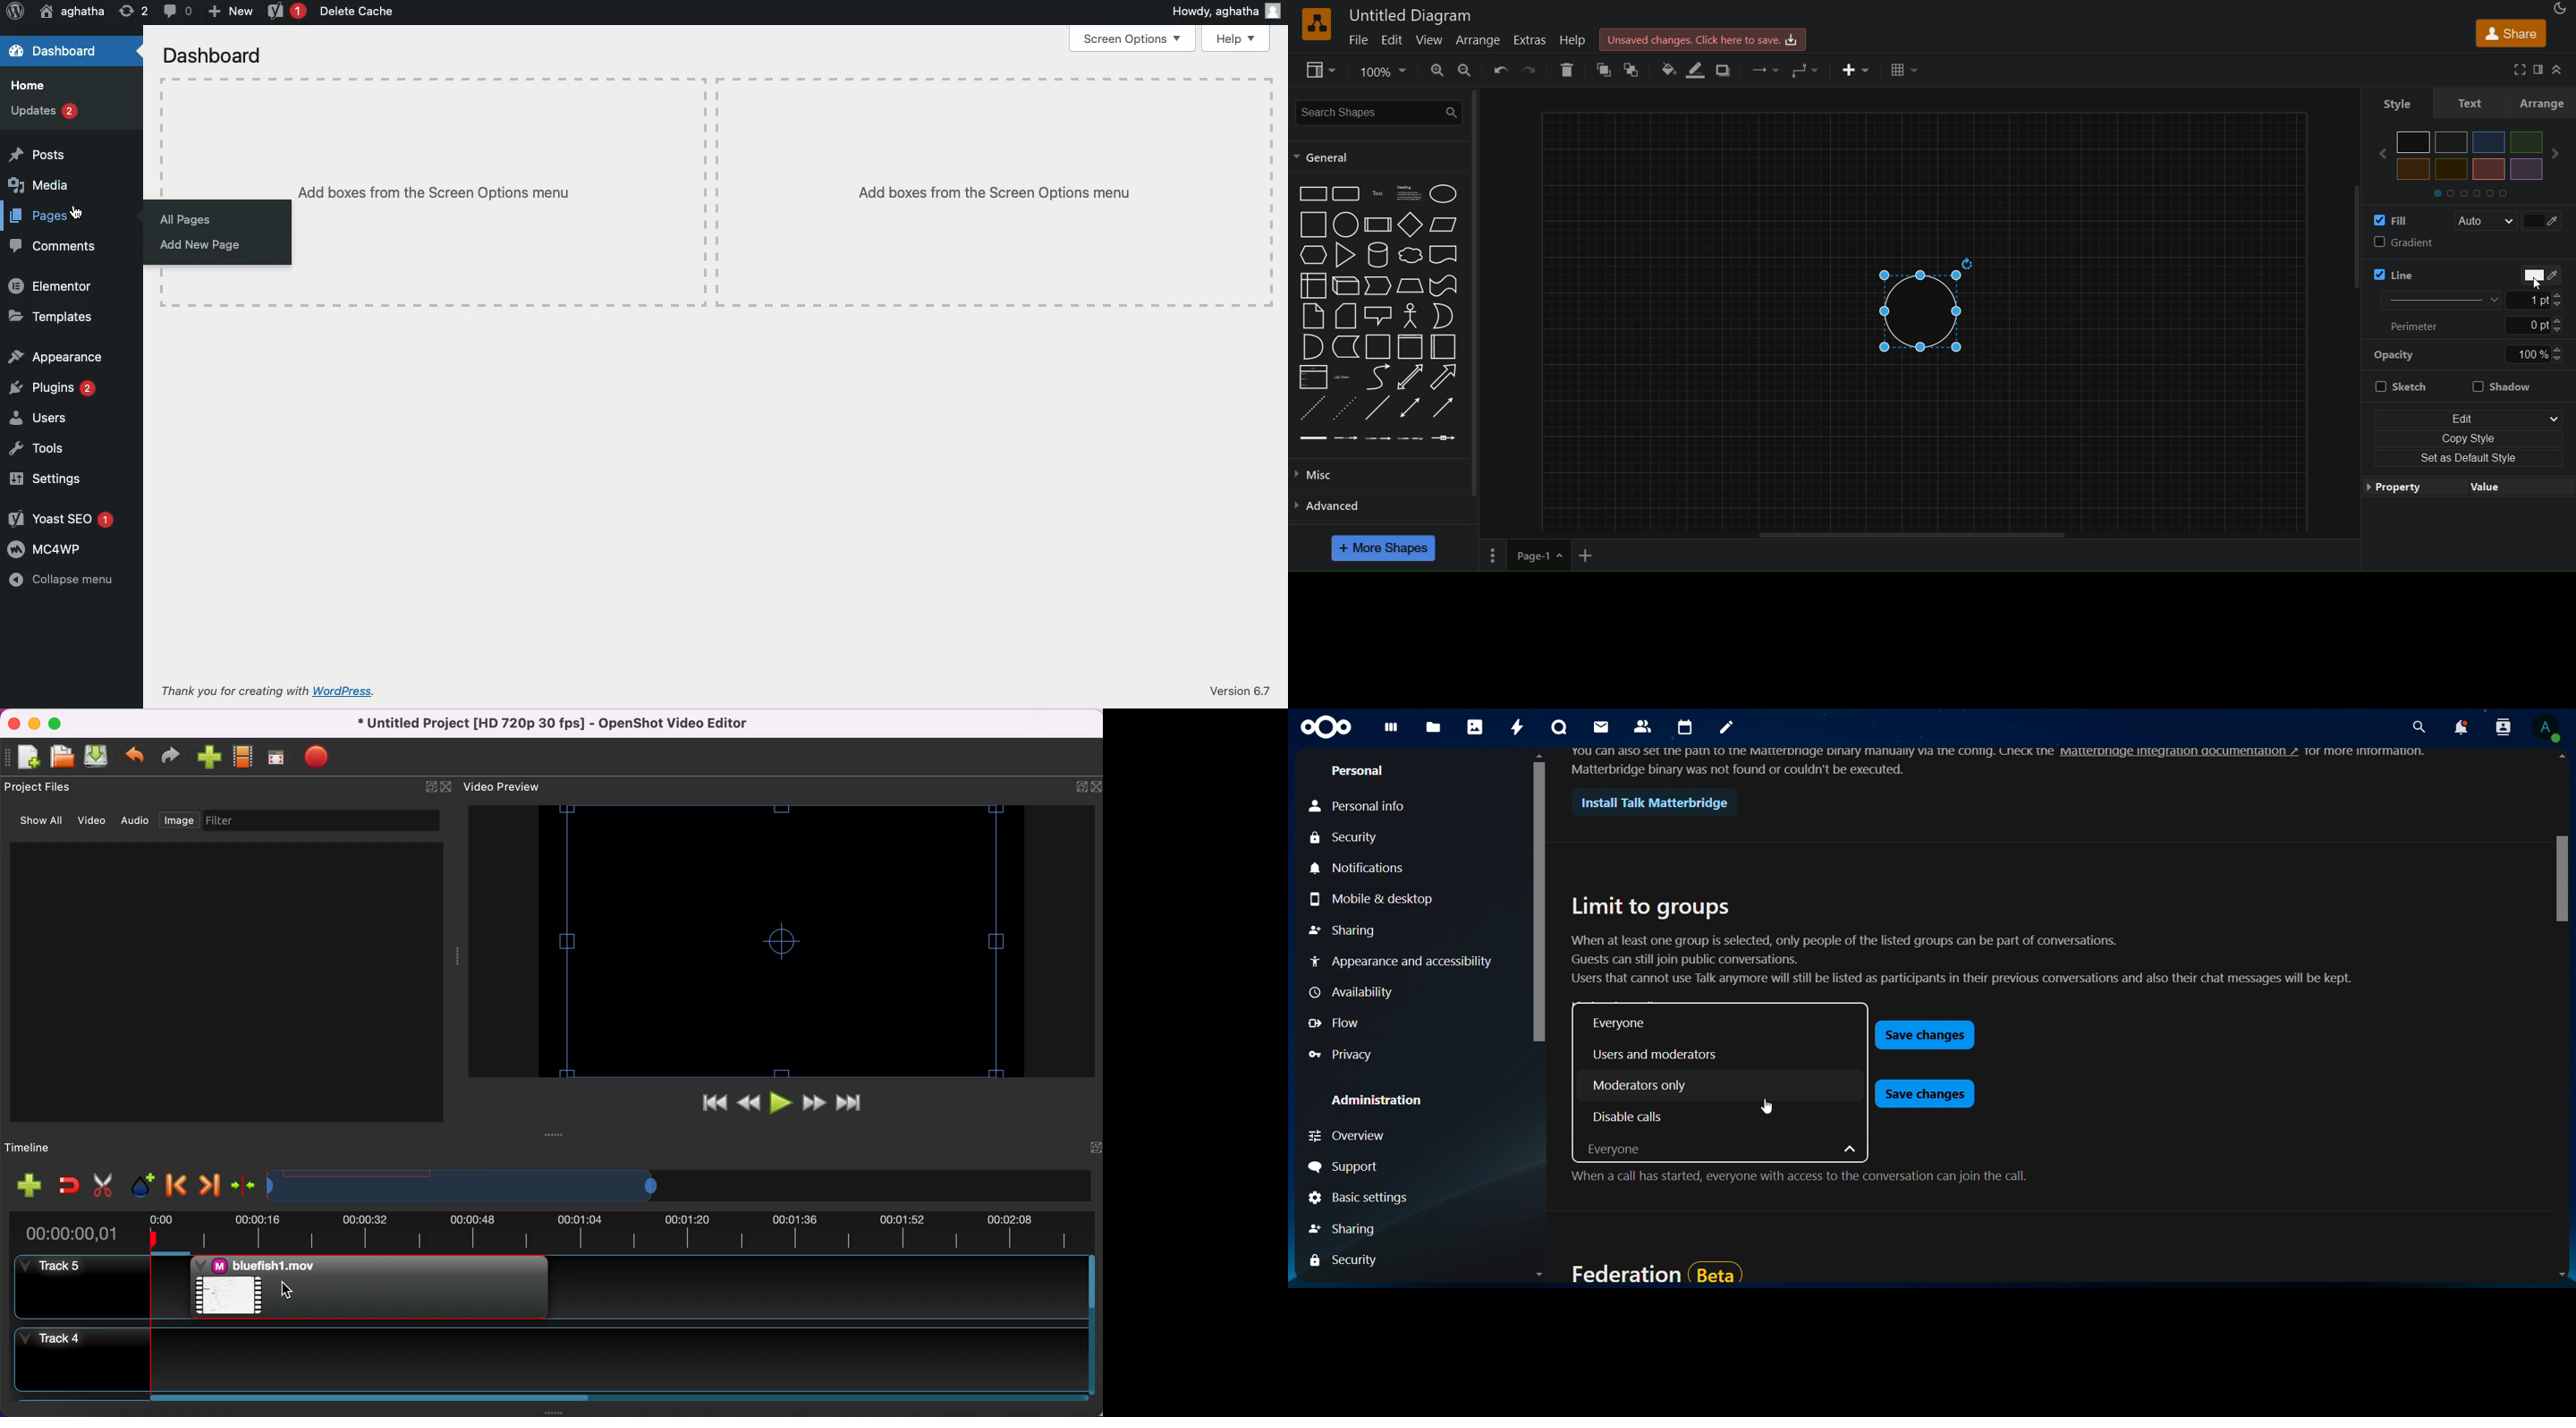 This screenshot has width=2576, height=1428. Describe the element at coordinates (1393, 40) in the screenshot. I see `edit` at that location.